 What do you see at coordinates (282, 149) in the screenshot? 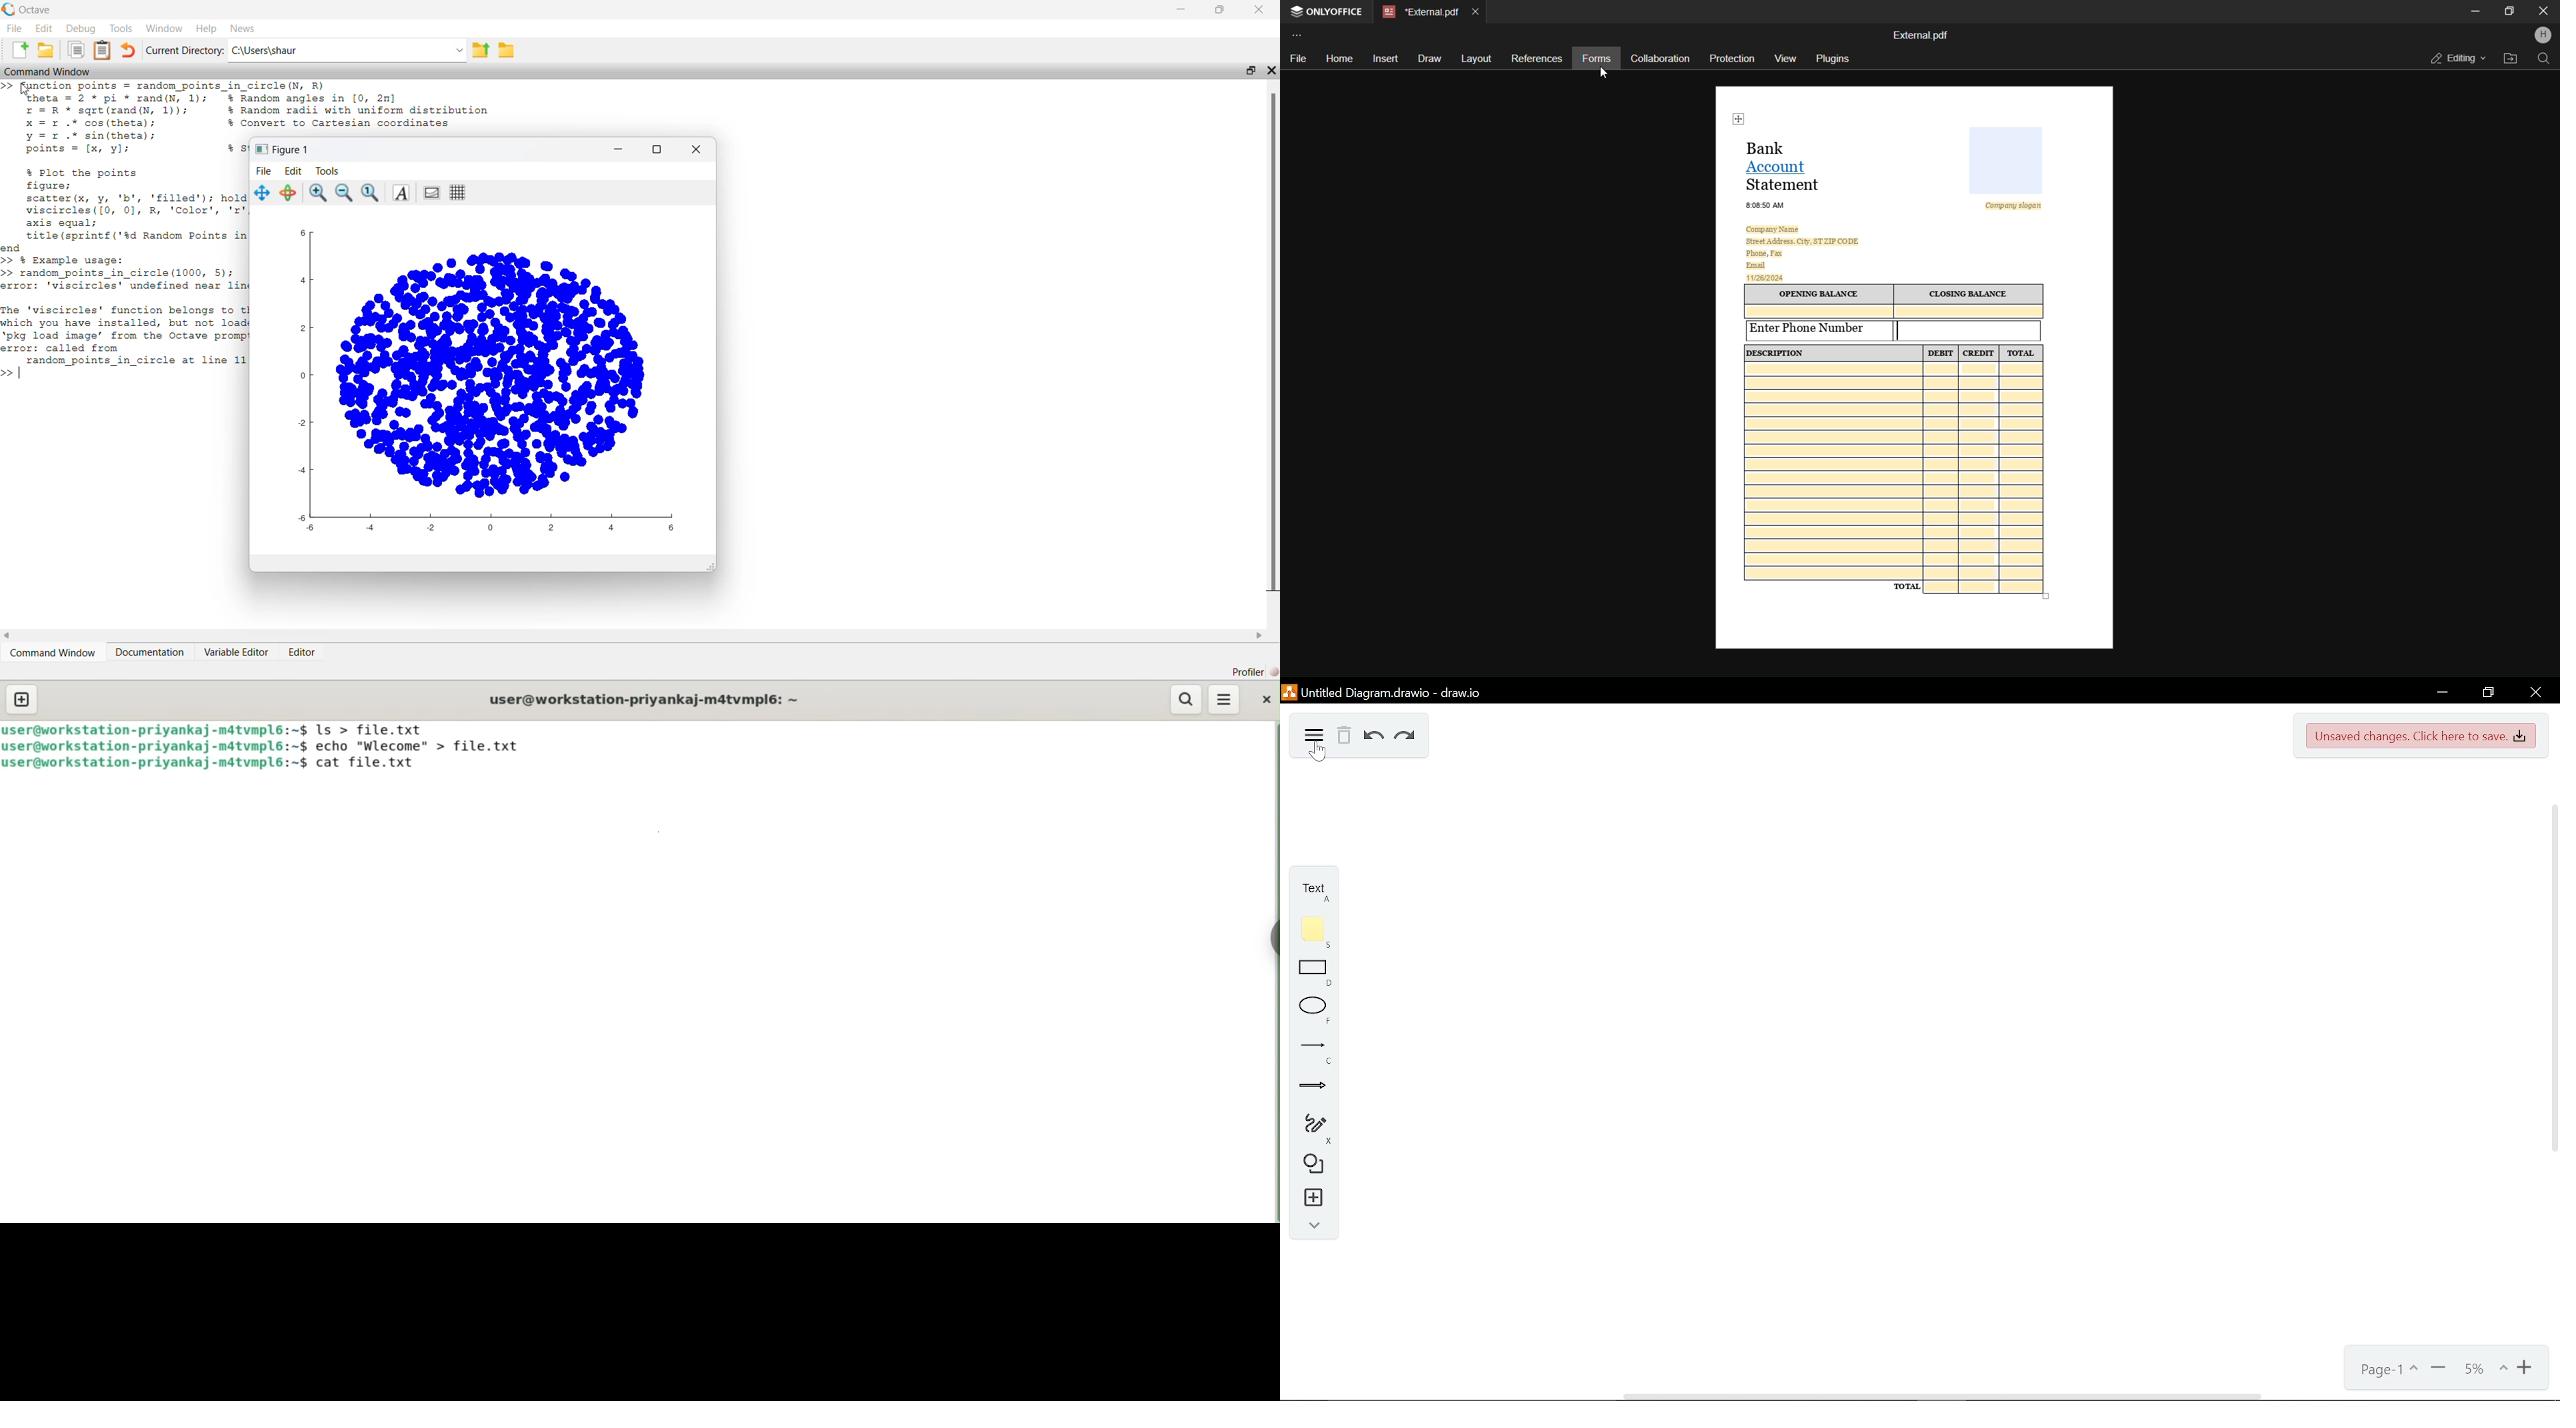
I see `Figure 1` at bounding box center [282, 149].